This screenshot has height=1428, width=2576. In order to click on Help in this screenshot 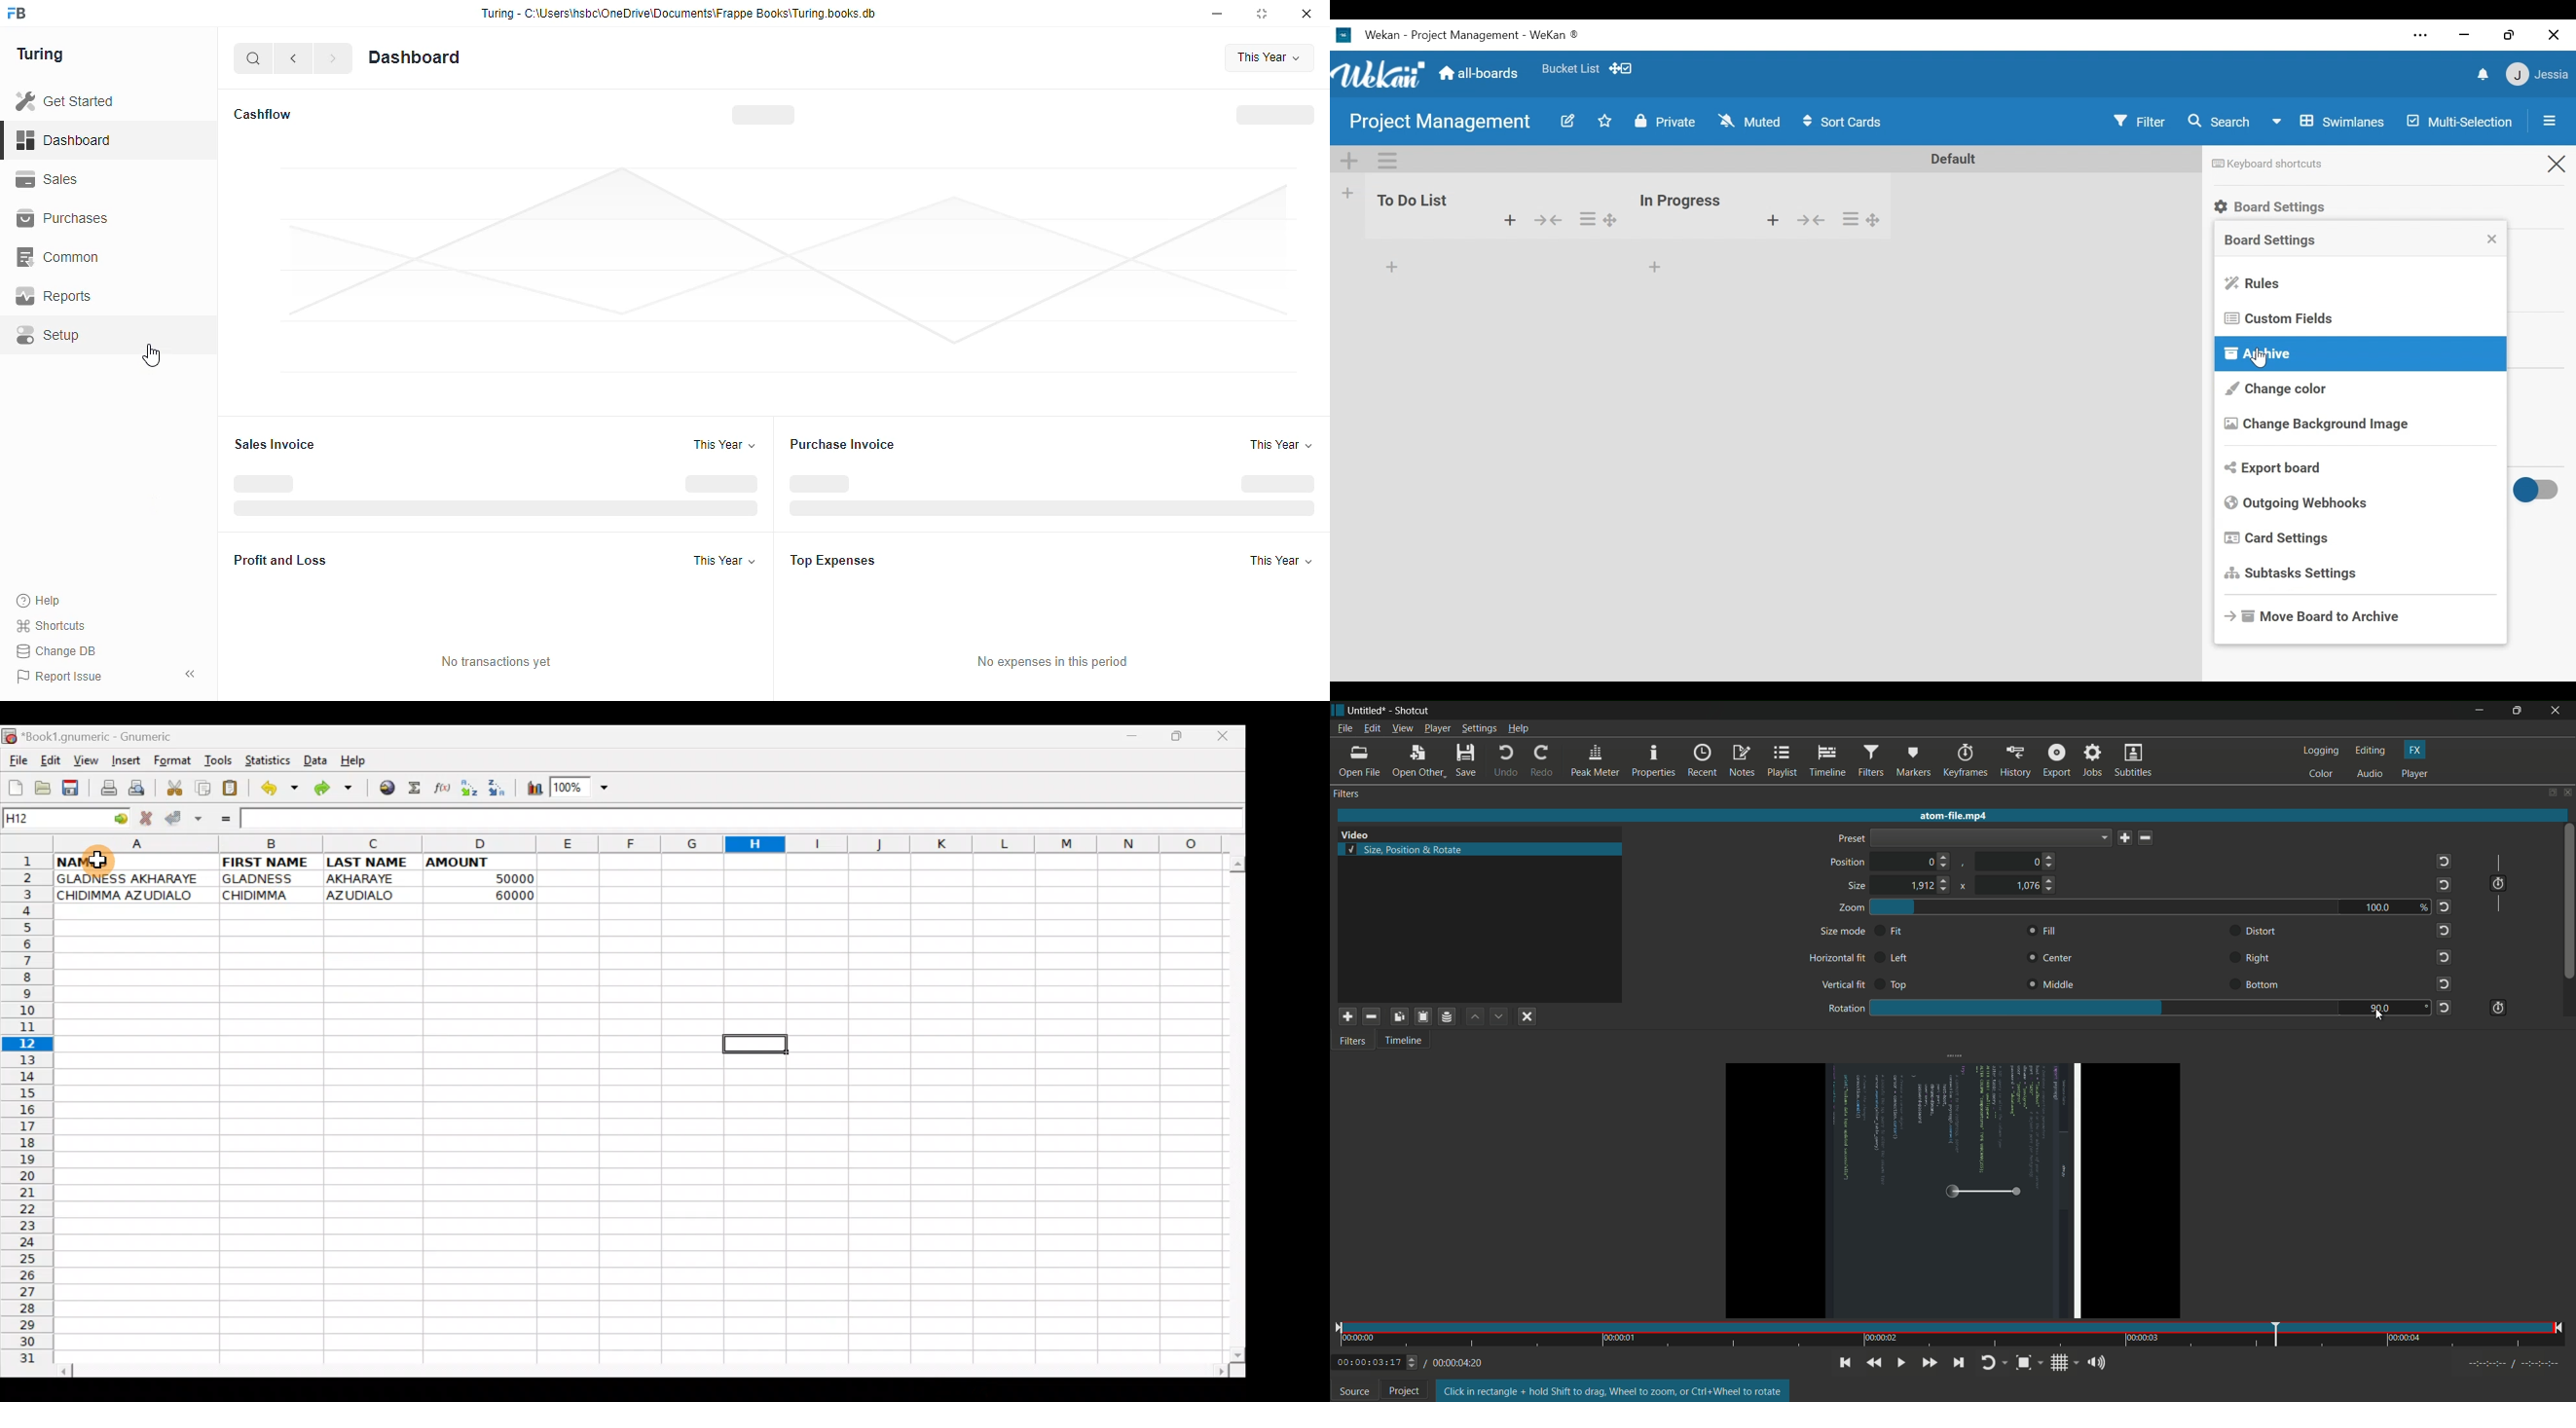, I will do `click(358, 757)`.